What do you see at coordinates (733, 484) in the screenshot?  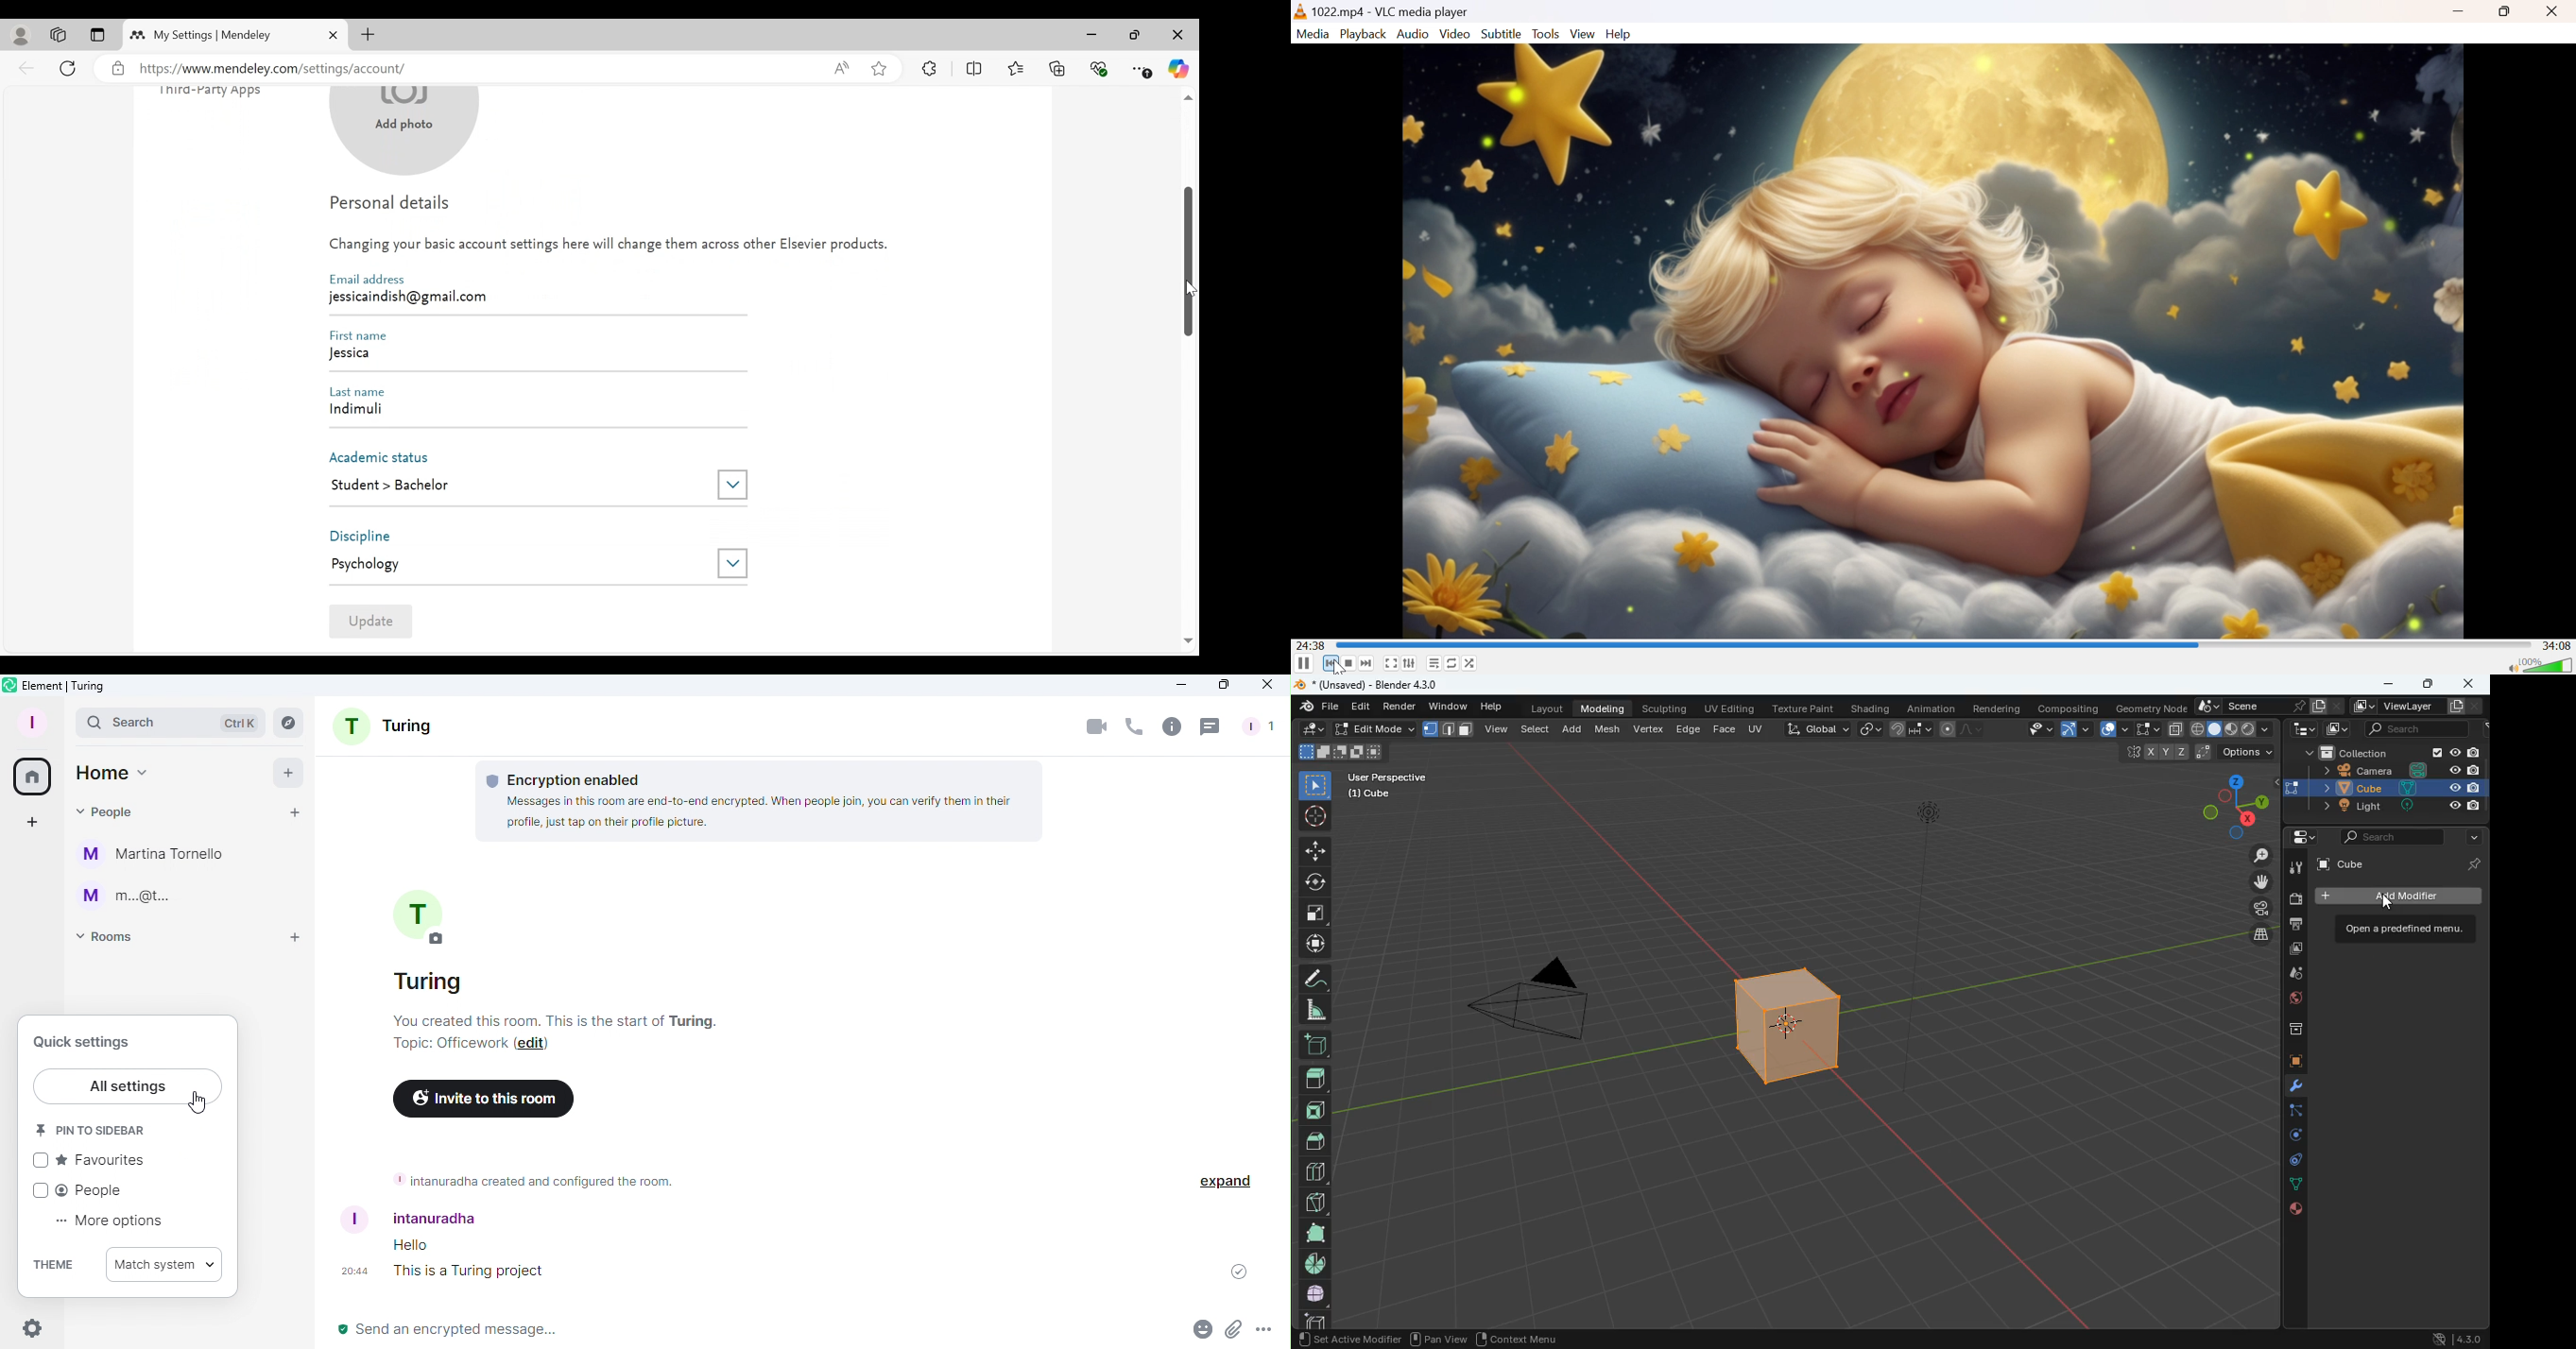 I see `Drop down` at bounding box center [733, 484].